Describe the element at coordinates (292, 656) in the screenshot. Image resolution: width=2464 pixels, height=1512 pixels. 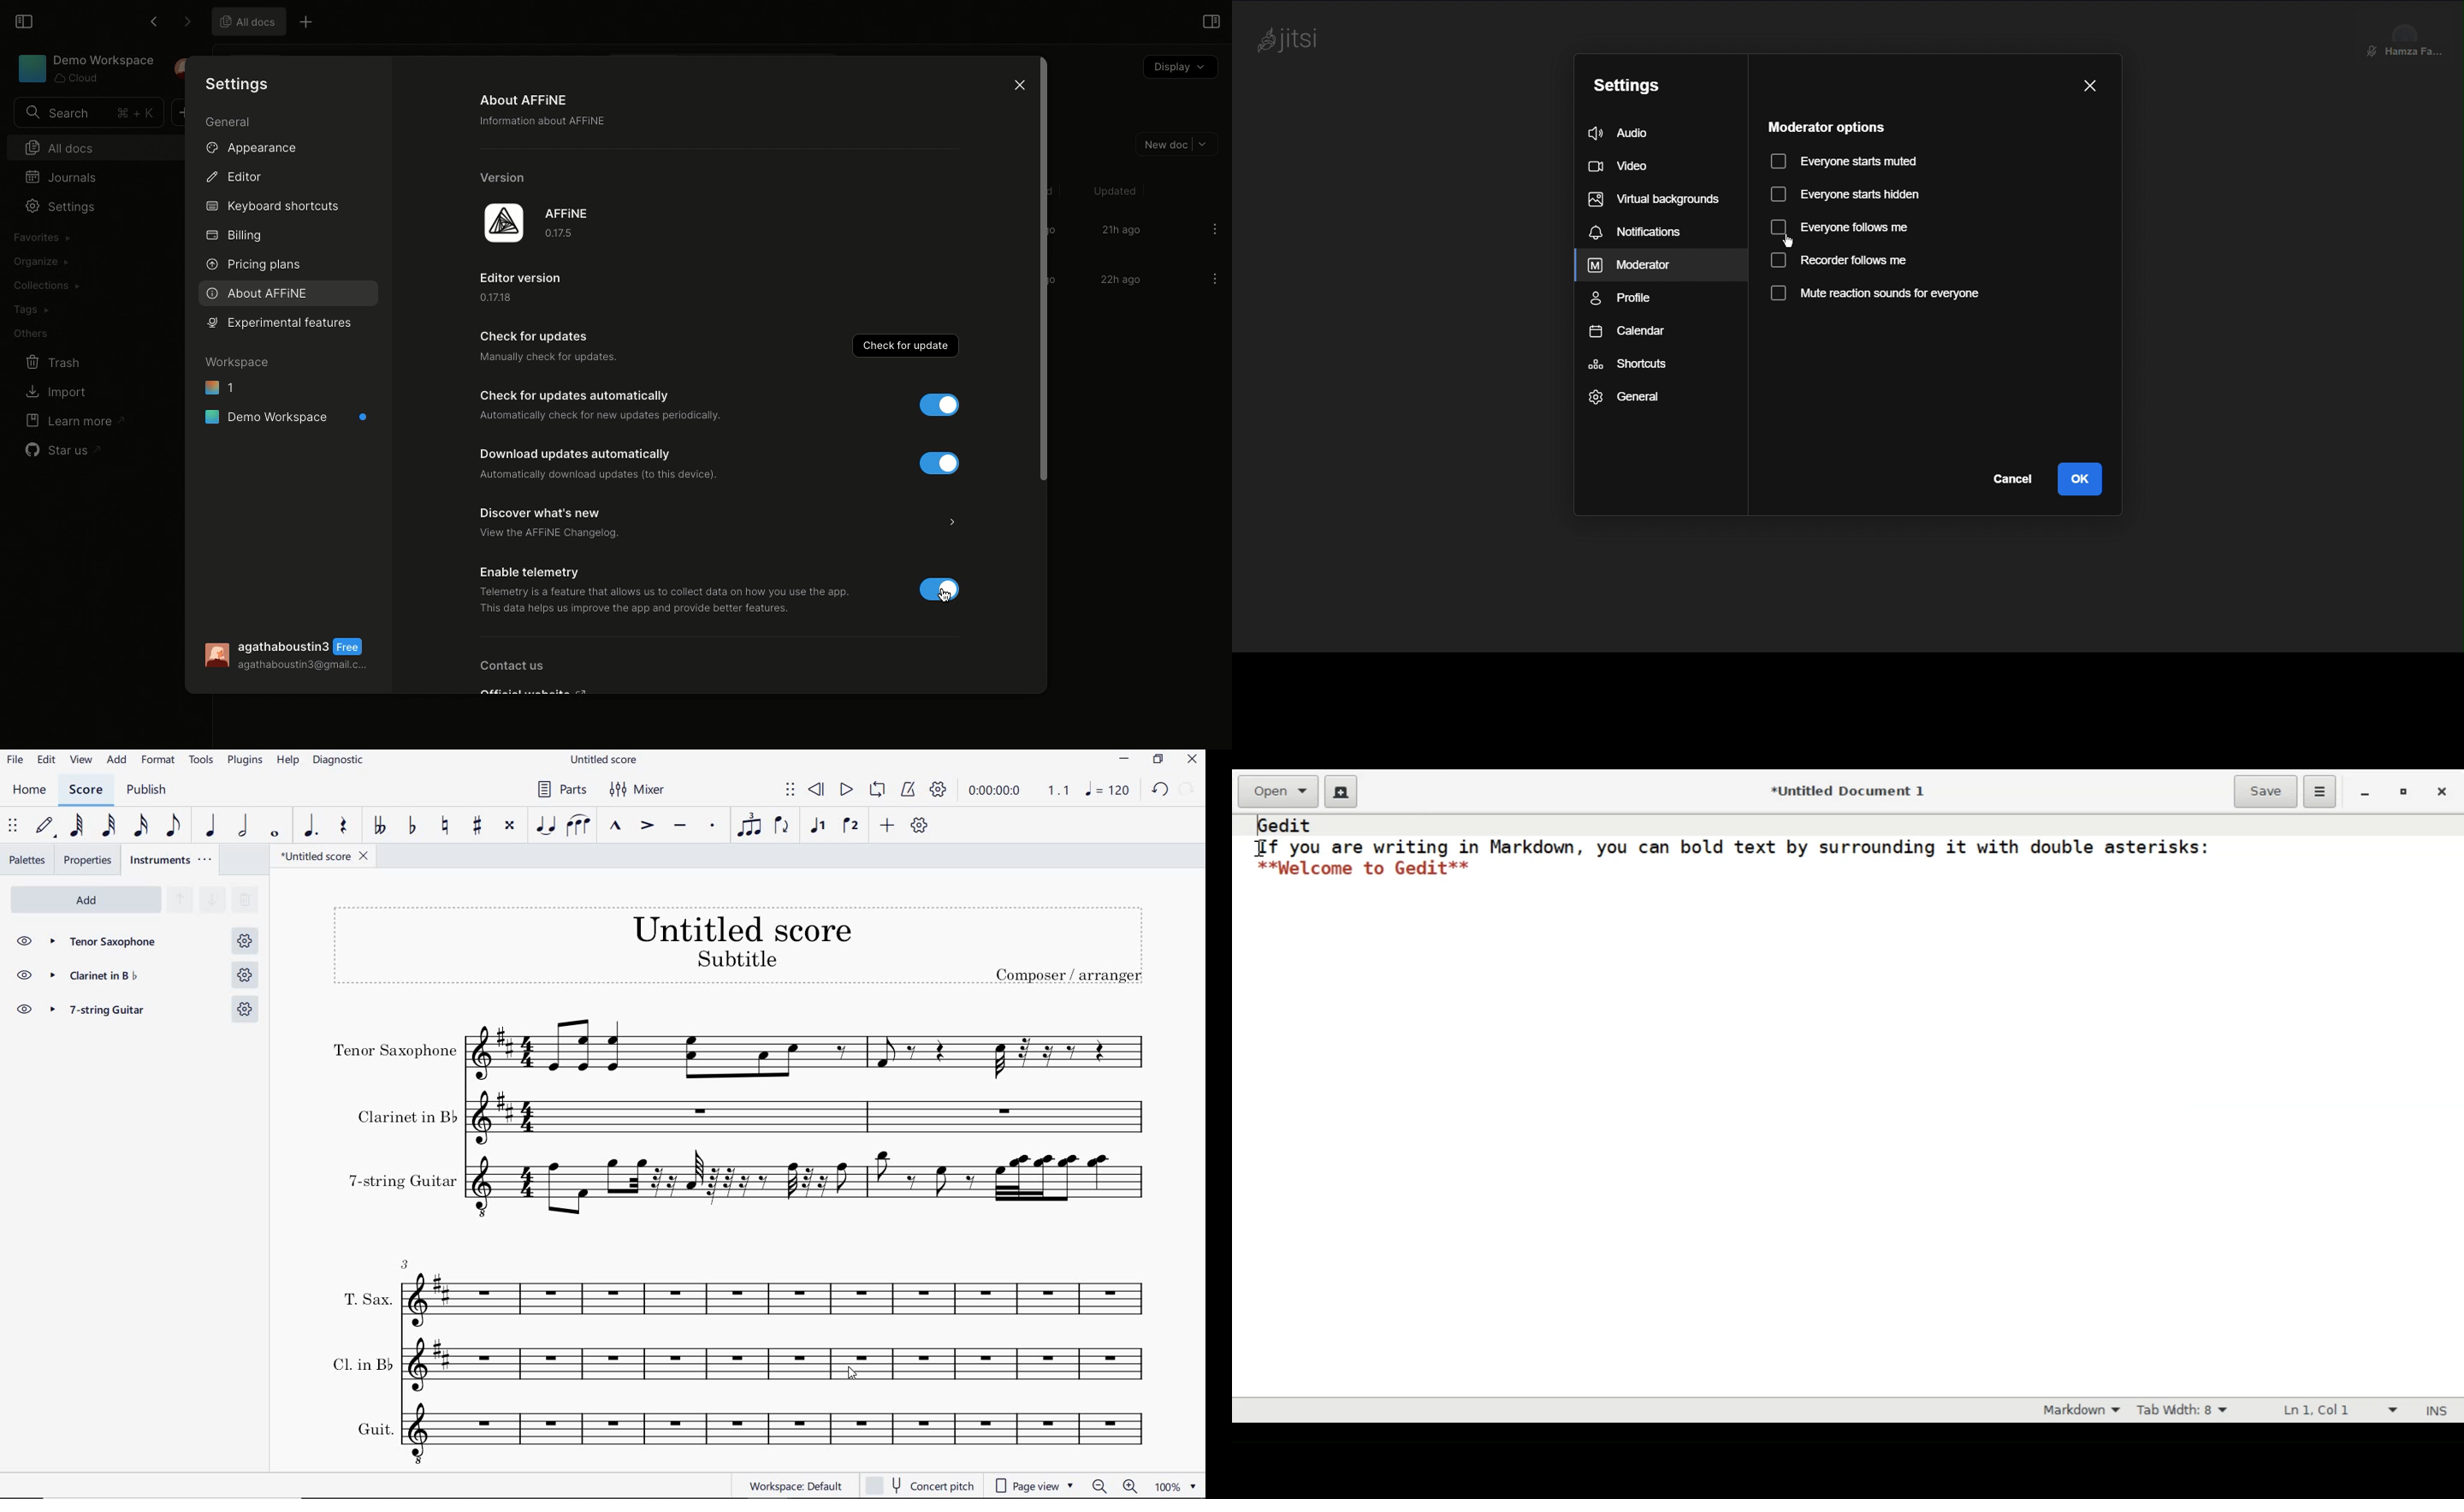
I see `User` at that location.